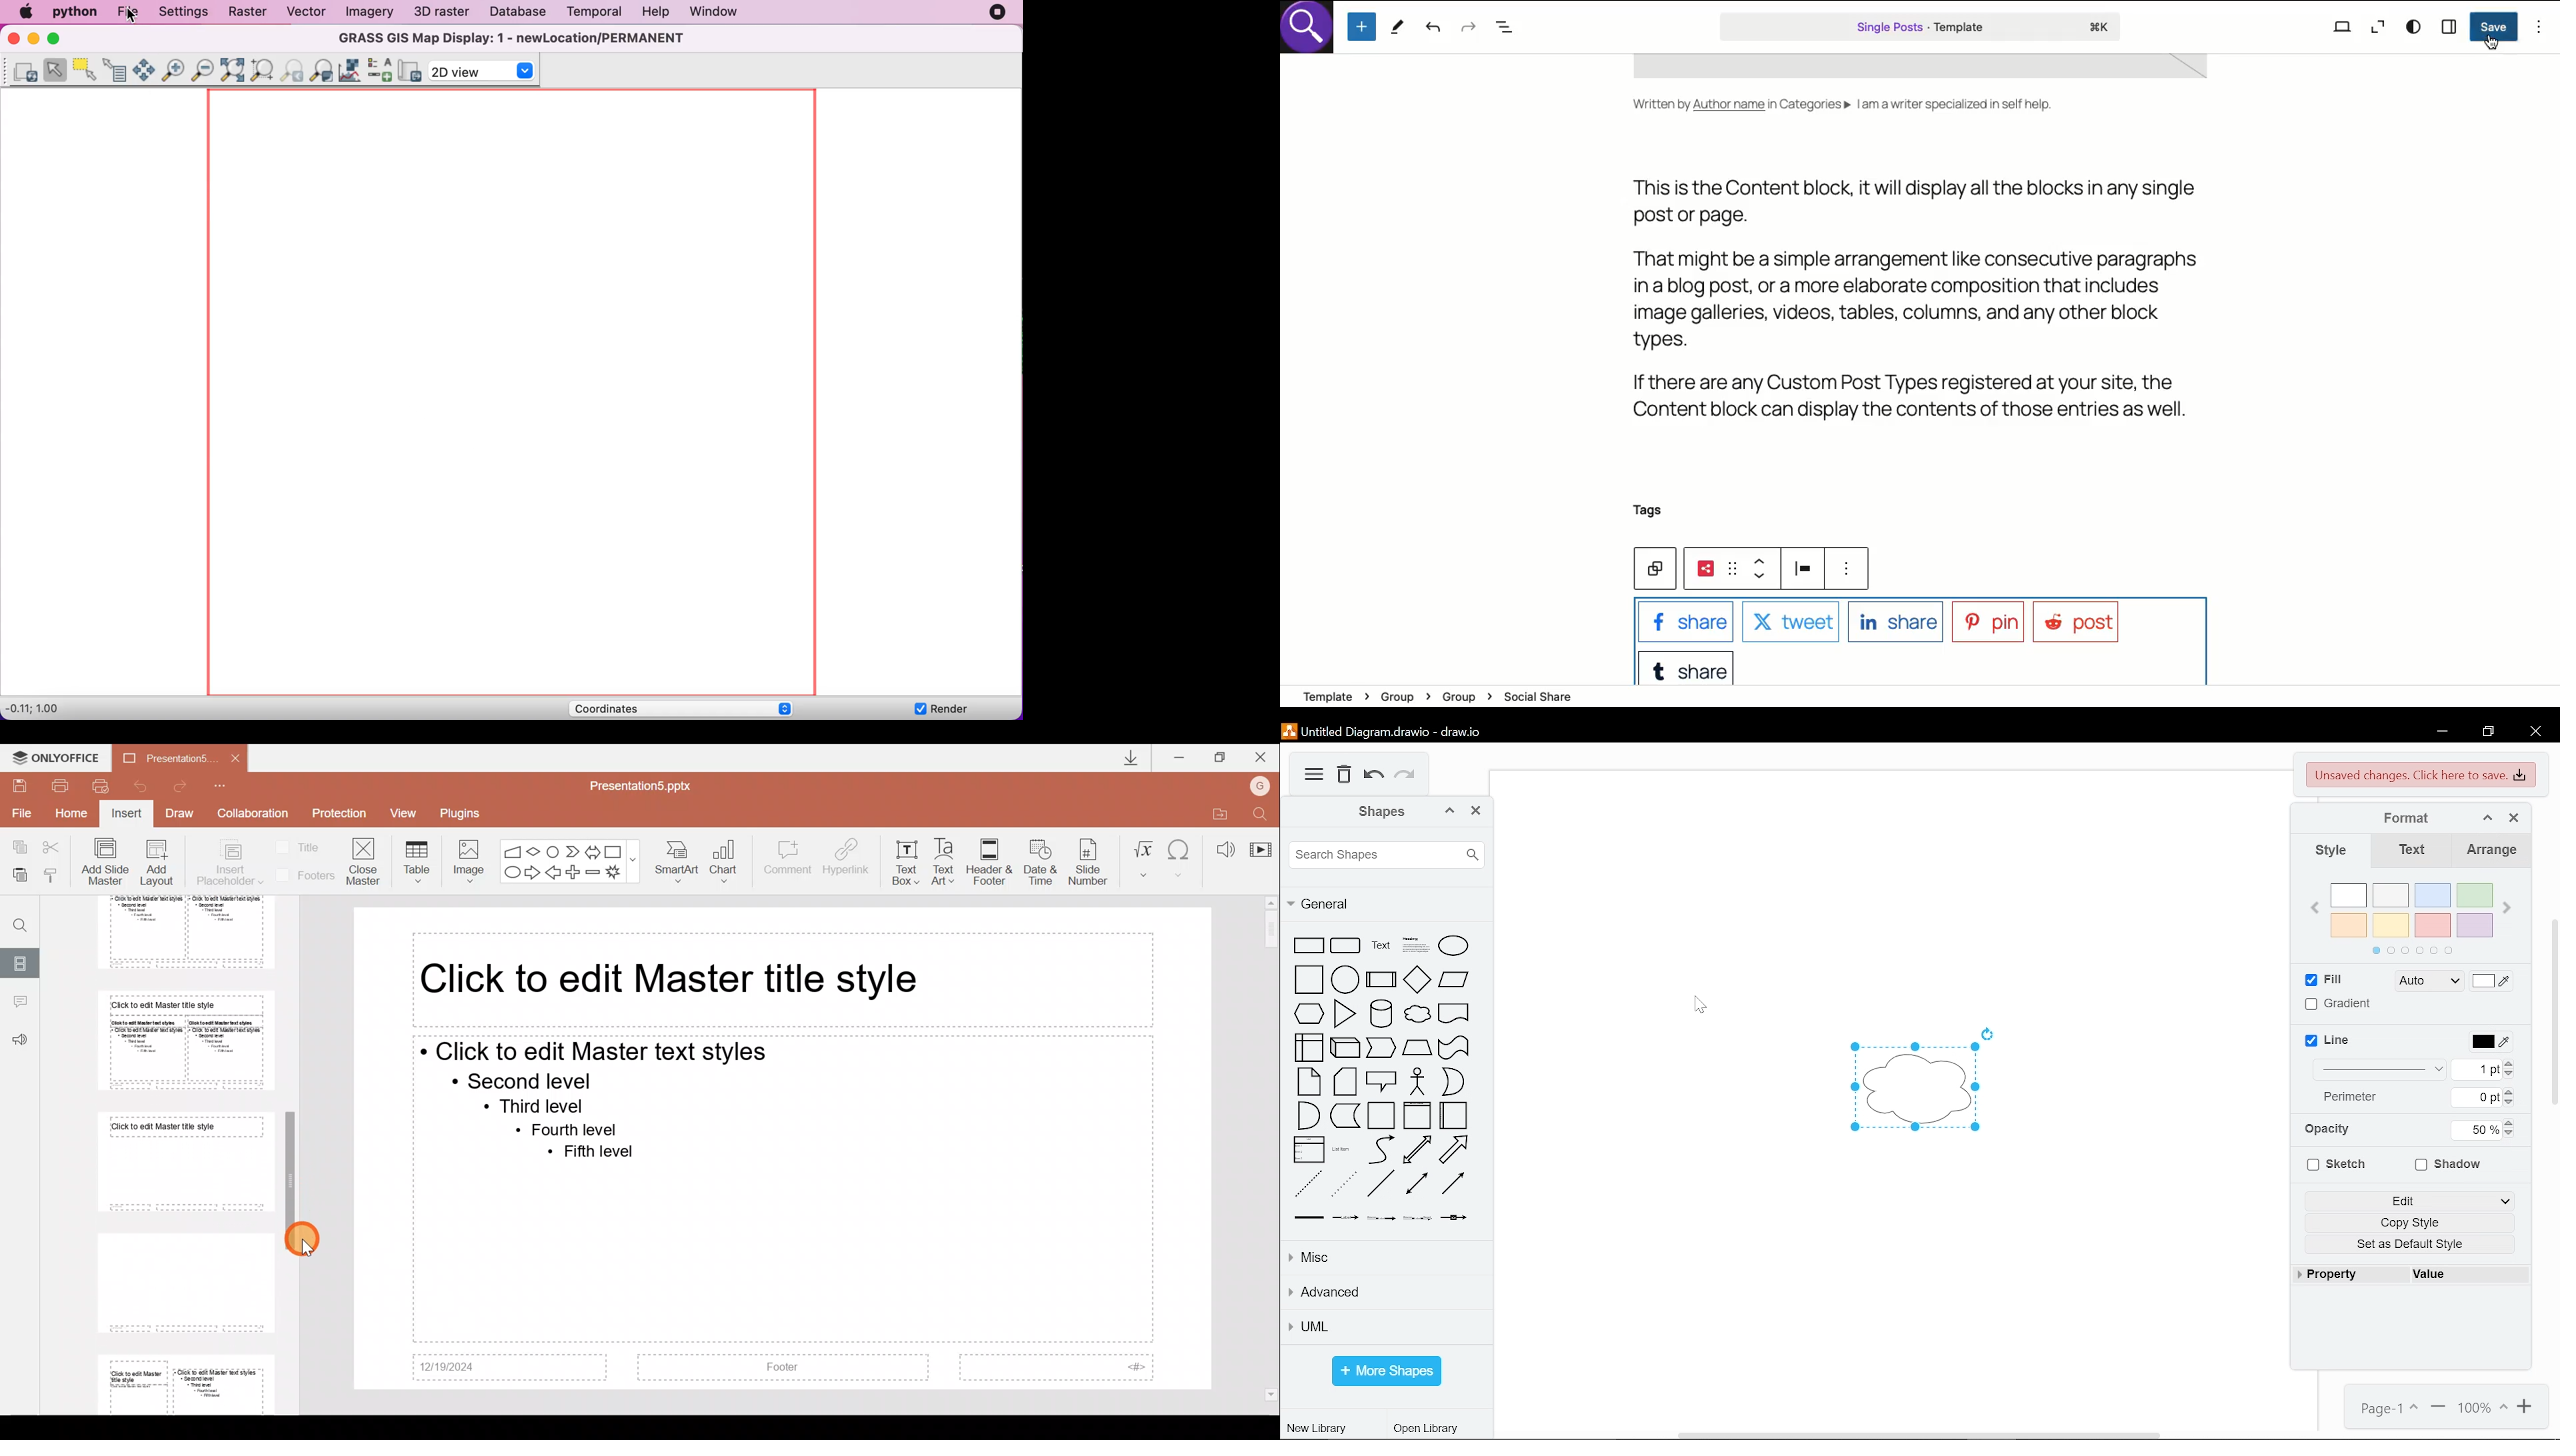  I want to click on Right arrow, so click(532, 873).